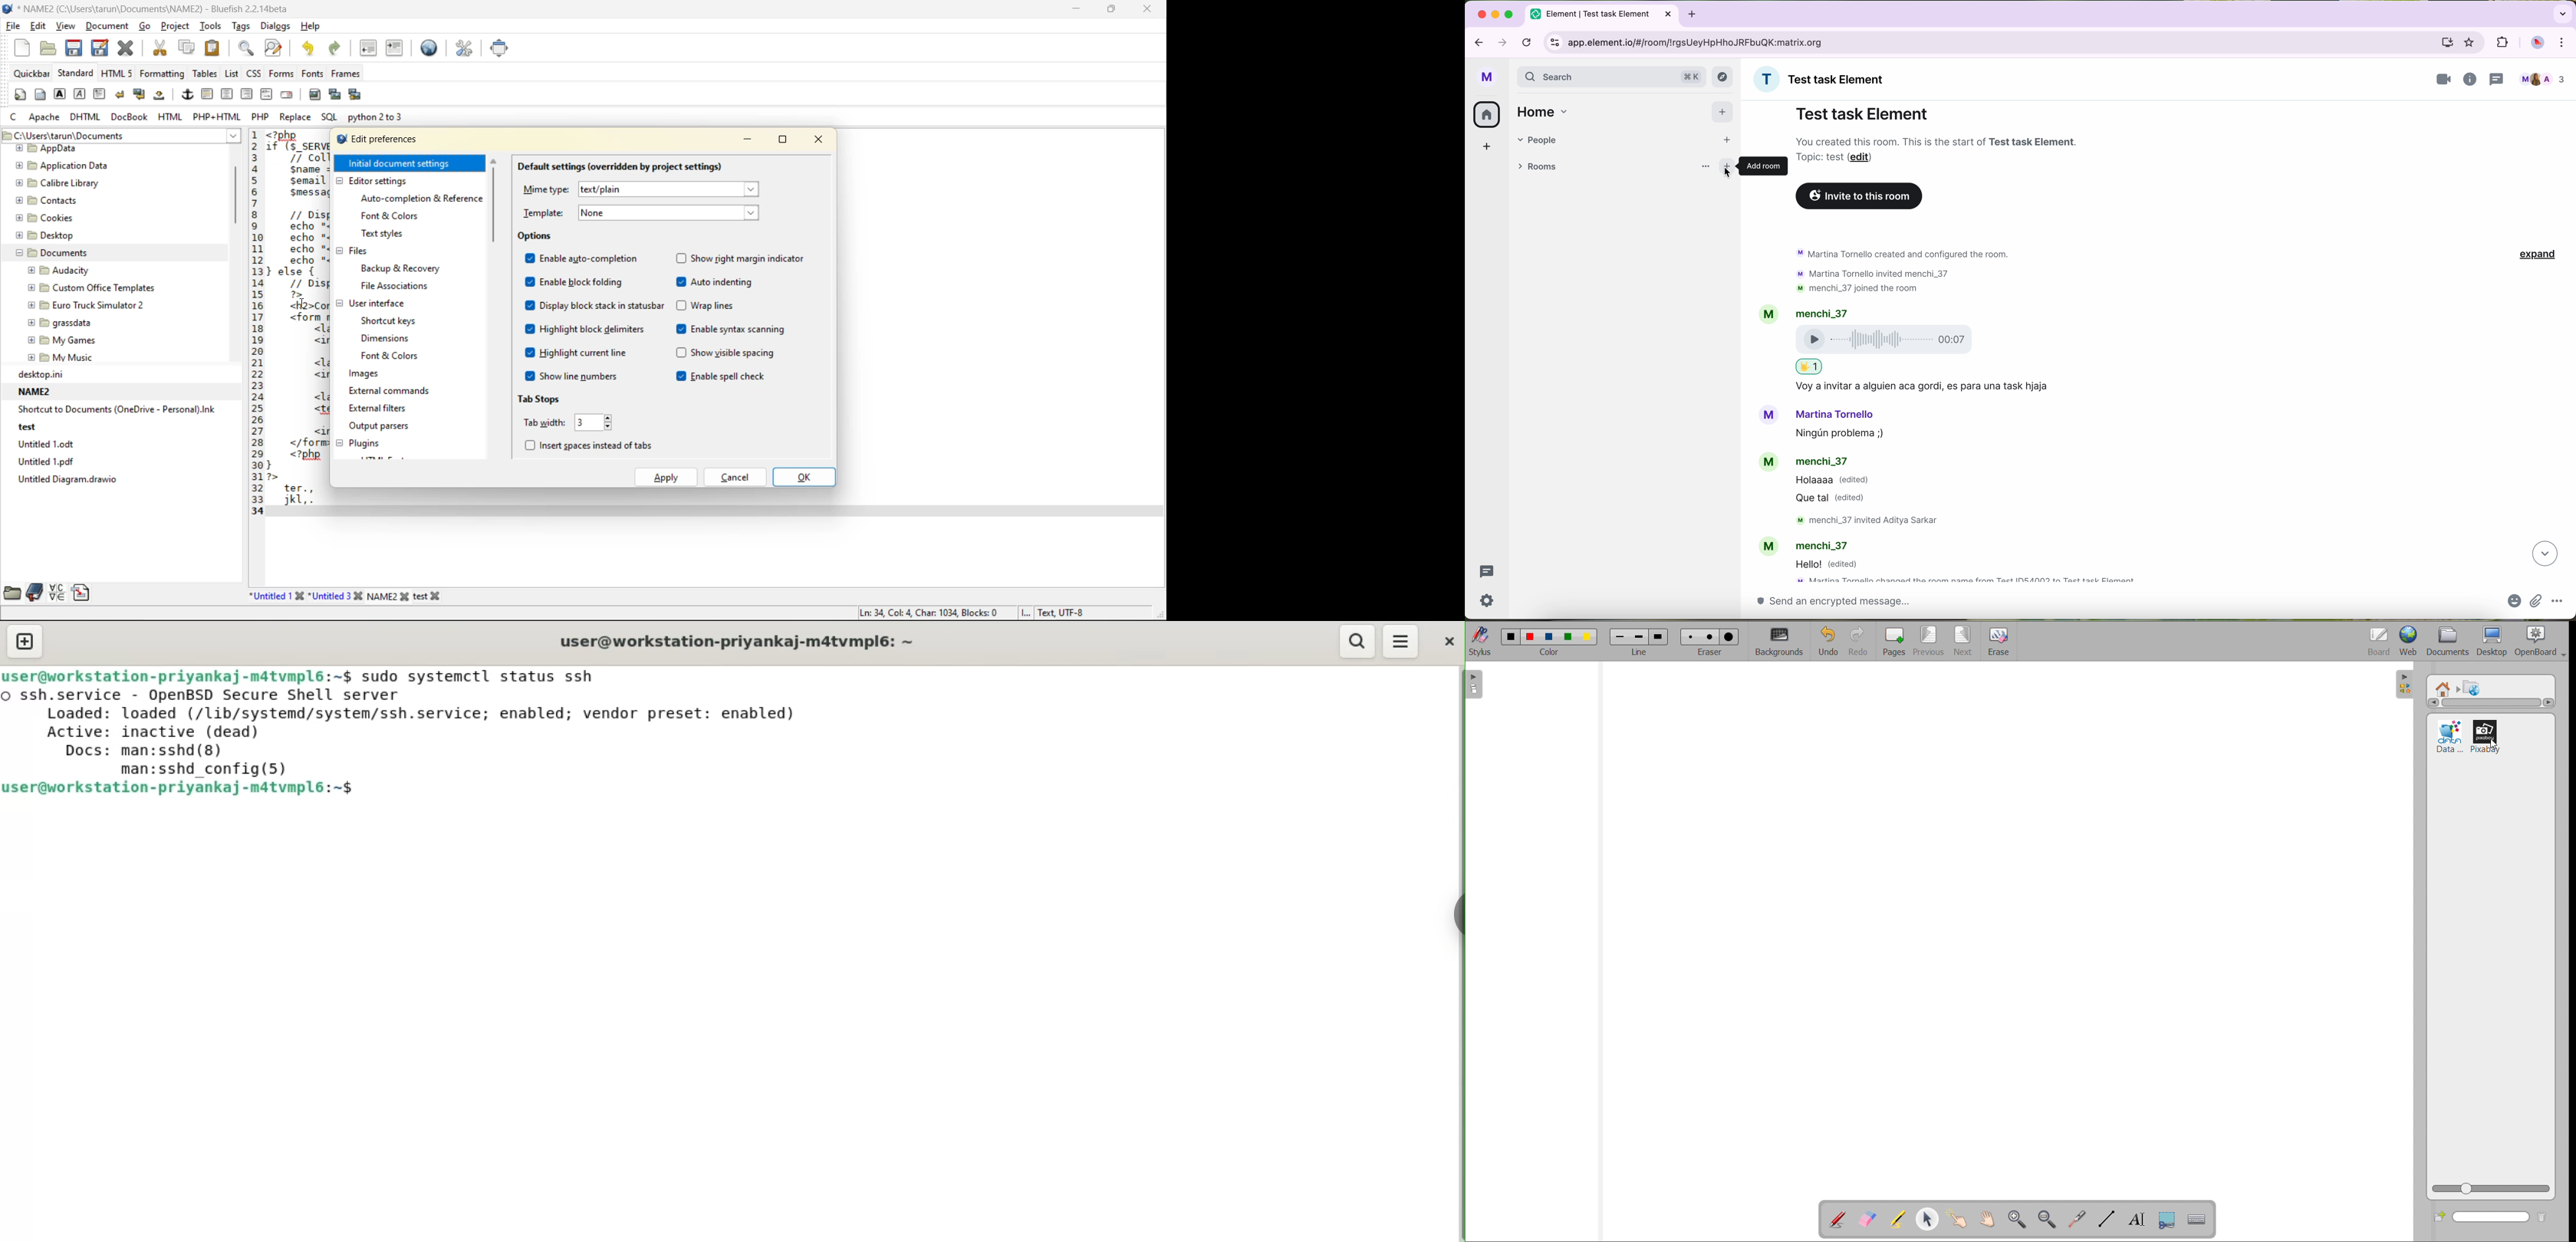  What do you see at coordinates (823, 139) in the screenshot?
I see `close` at bounding box center [823, 139].